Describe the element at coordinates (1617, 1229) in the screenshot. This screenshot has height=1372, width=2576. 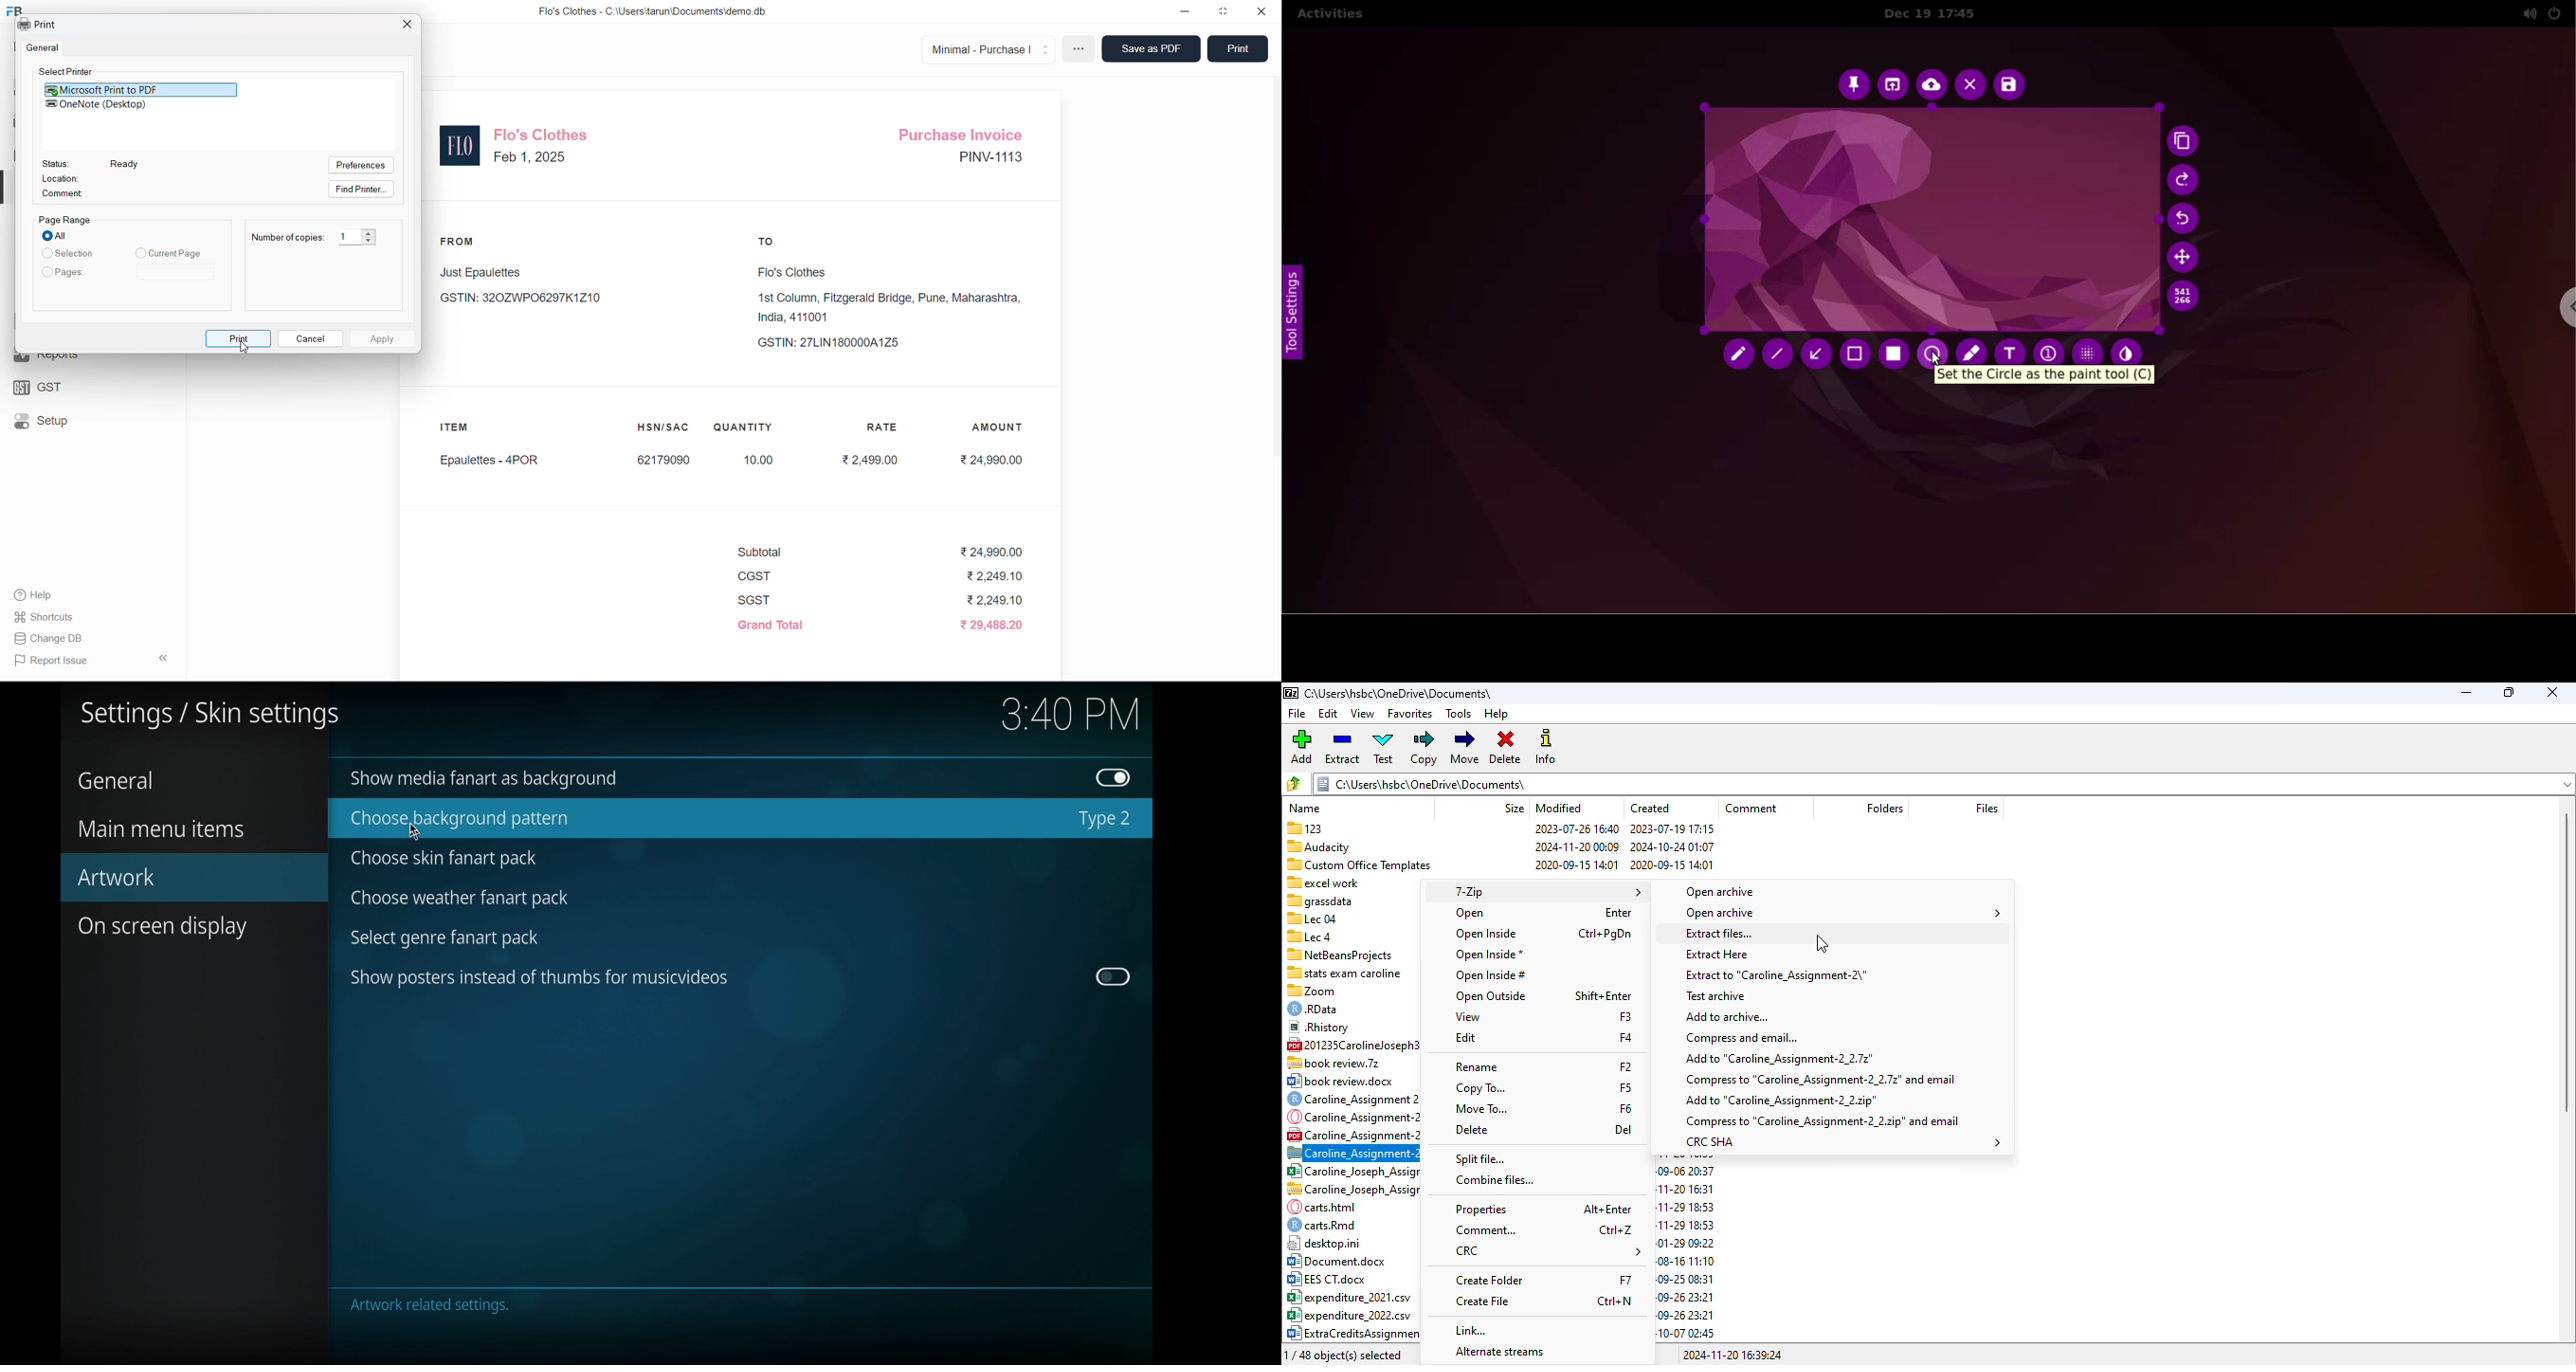
I see `shortcut for comment` at that location.